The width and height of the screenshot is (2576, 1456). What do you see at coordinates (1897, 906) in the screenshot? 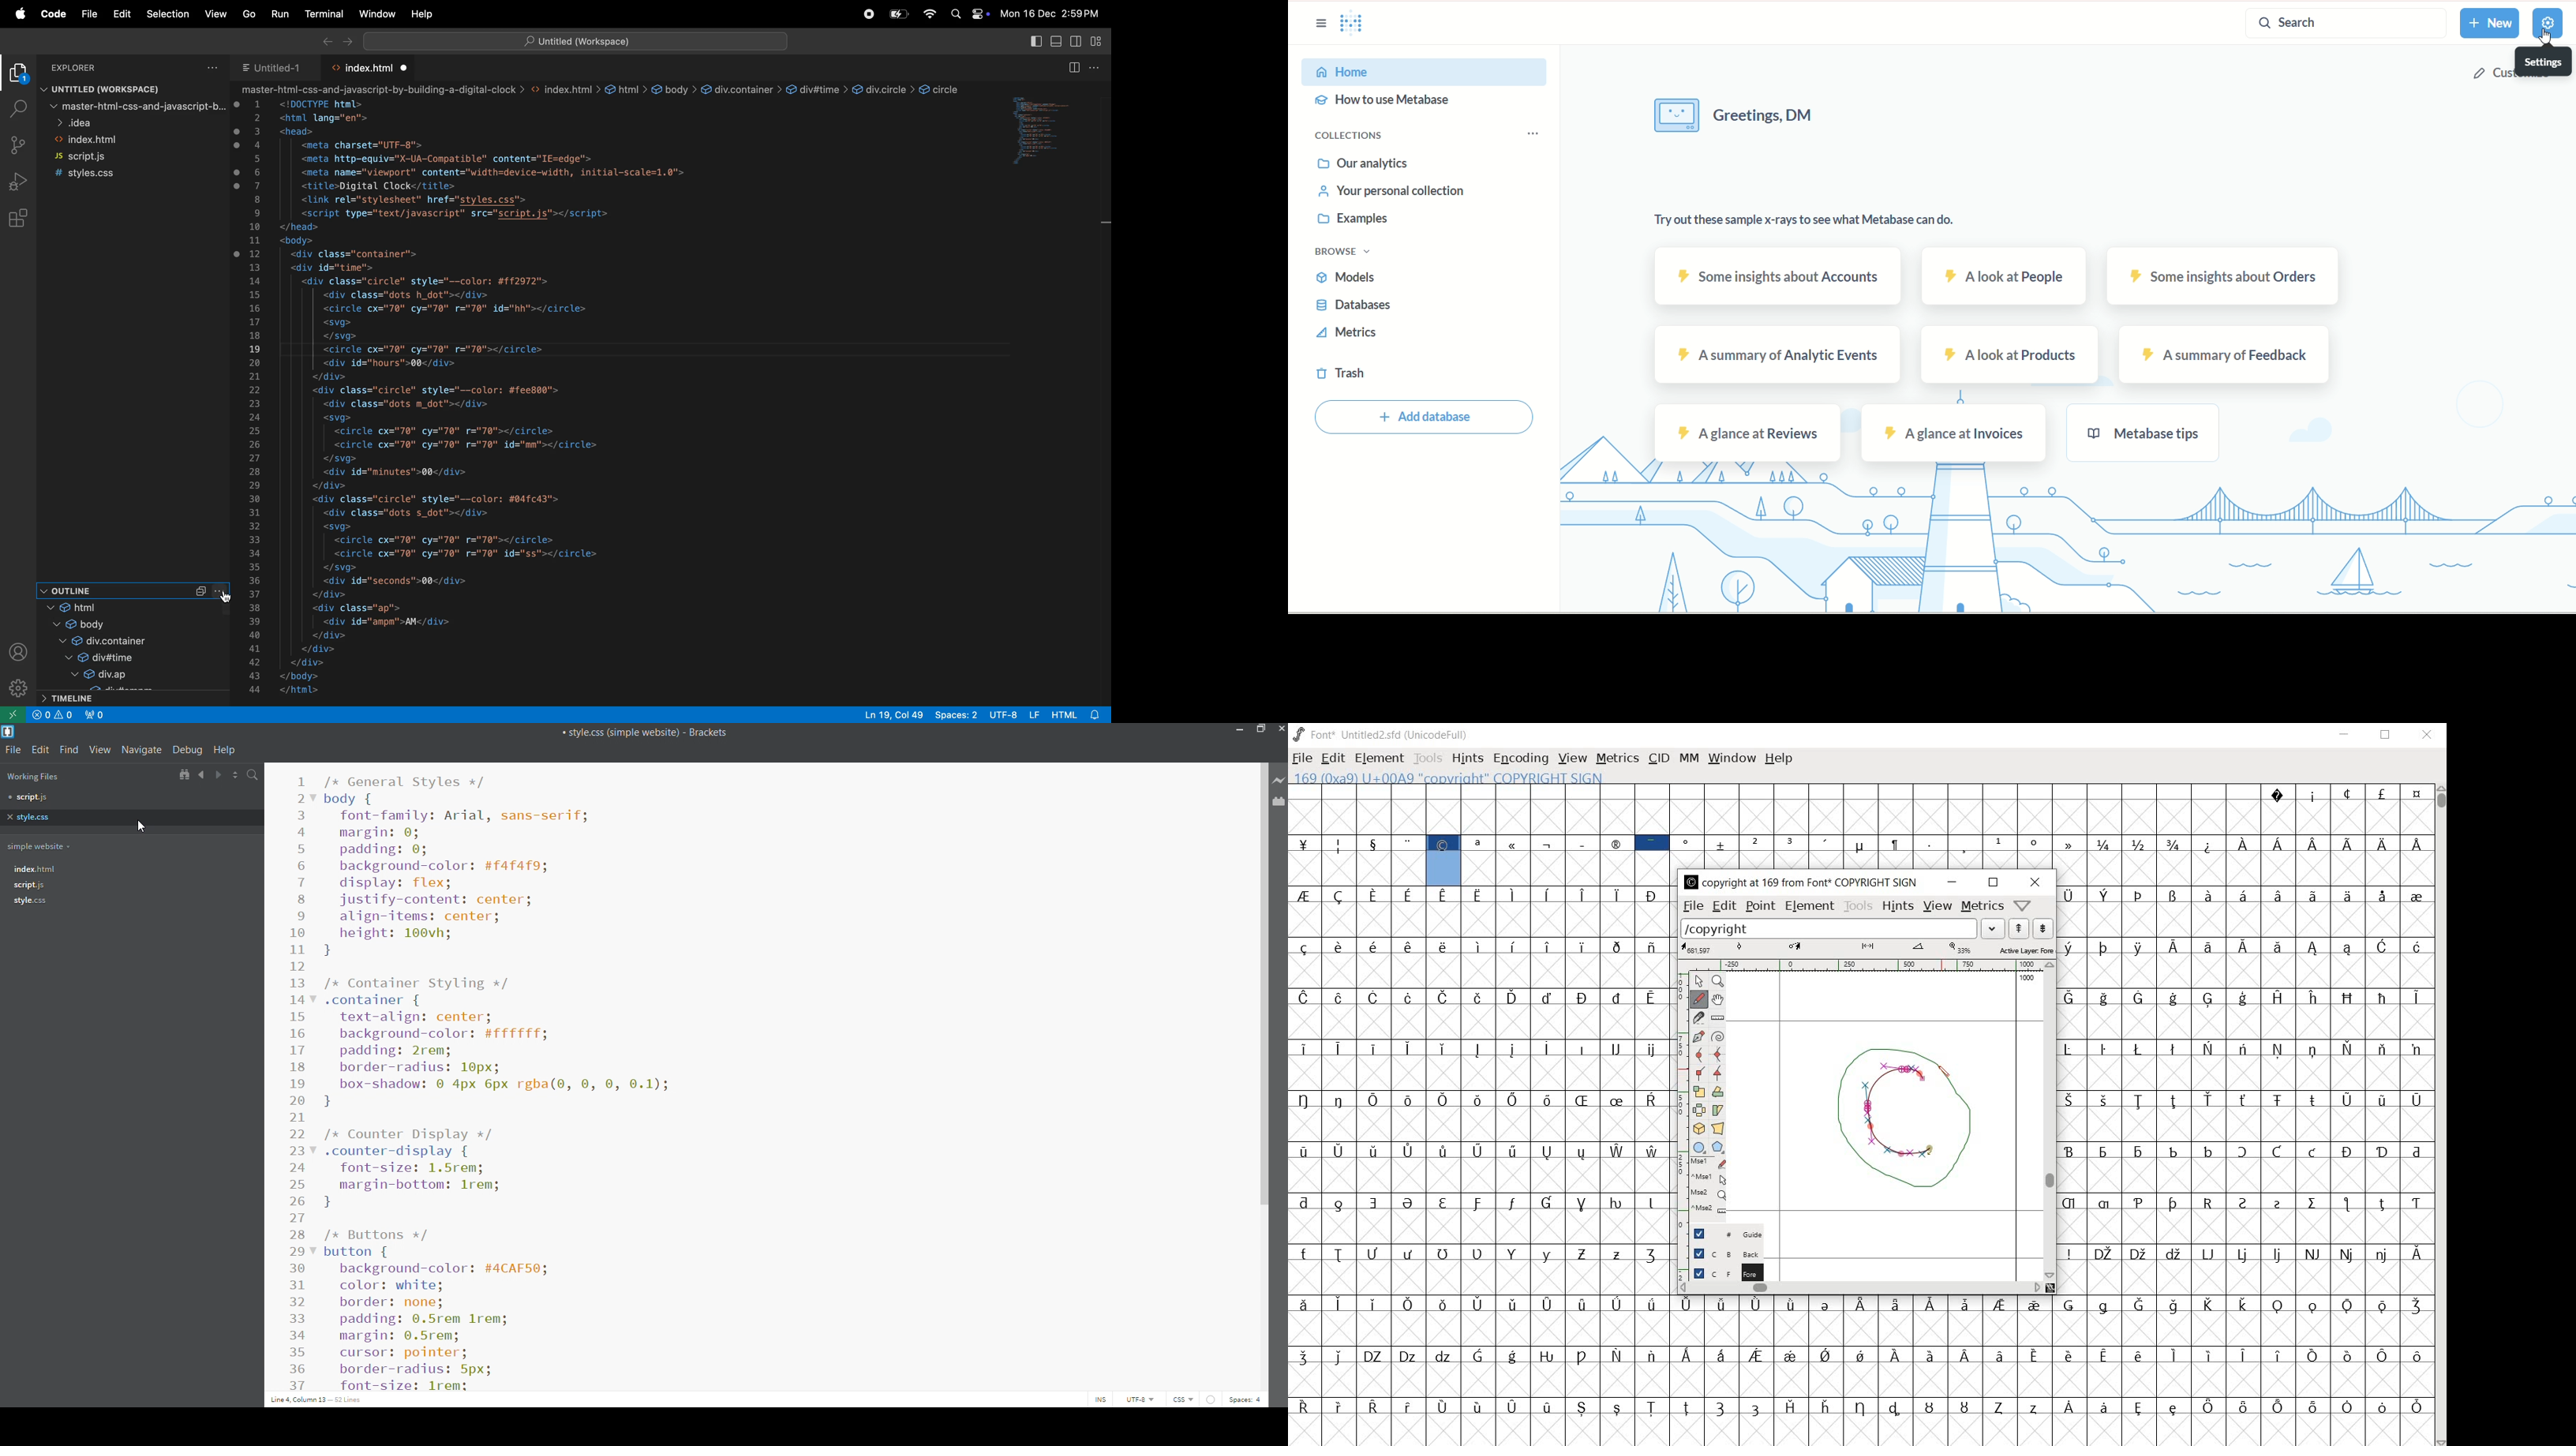
I see `hints` at bounding box center [1897, 906].